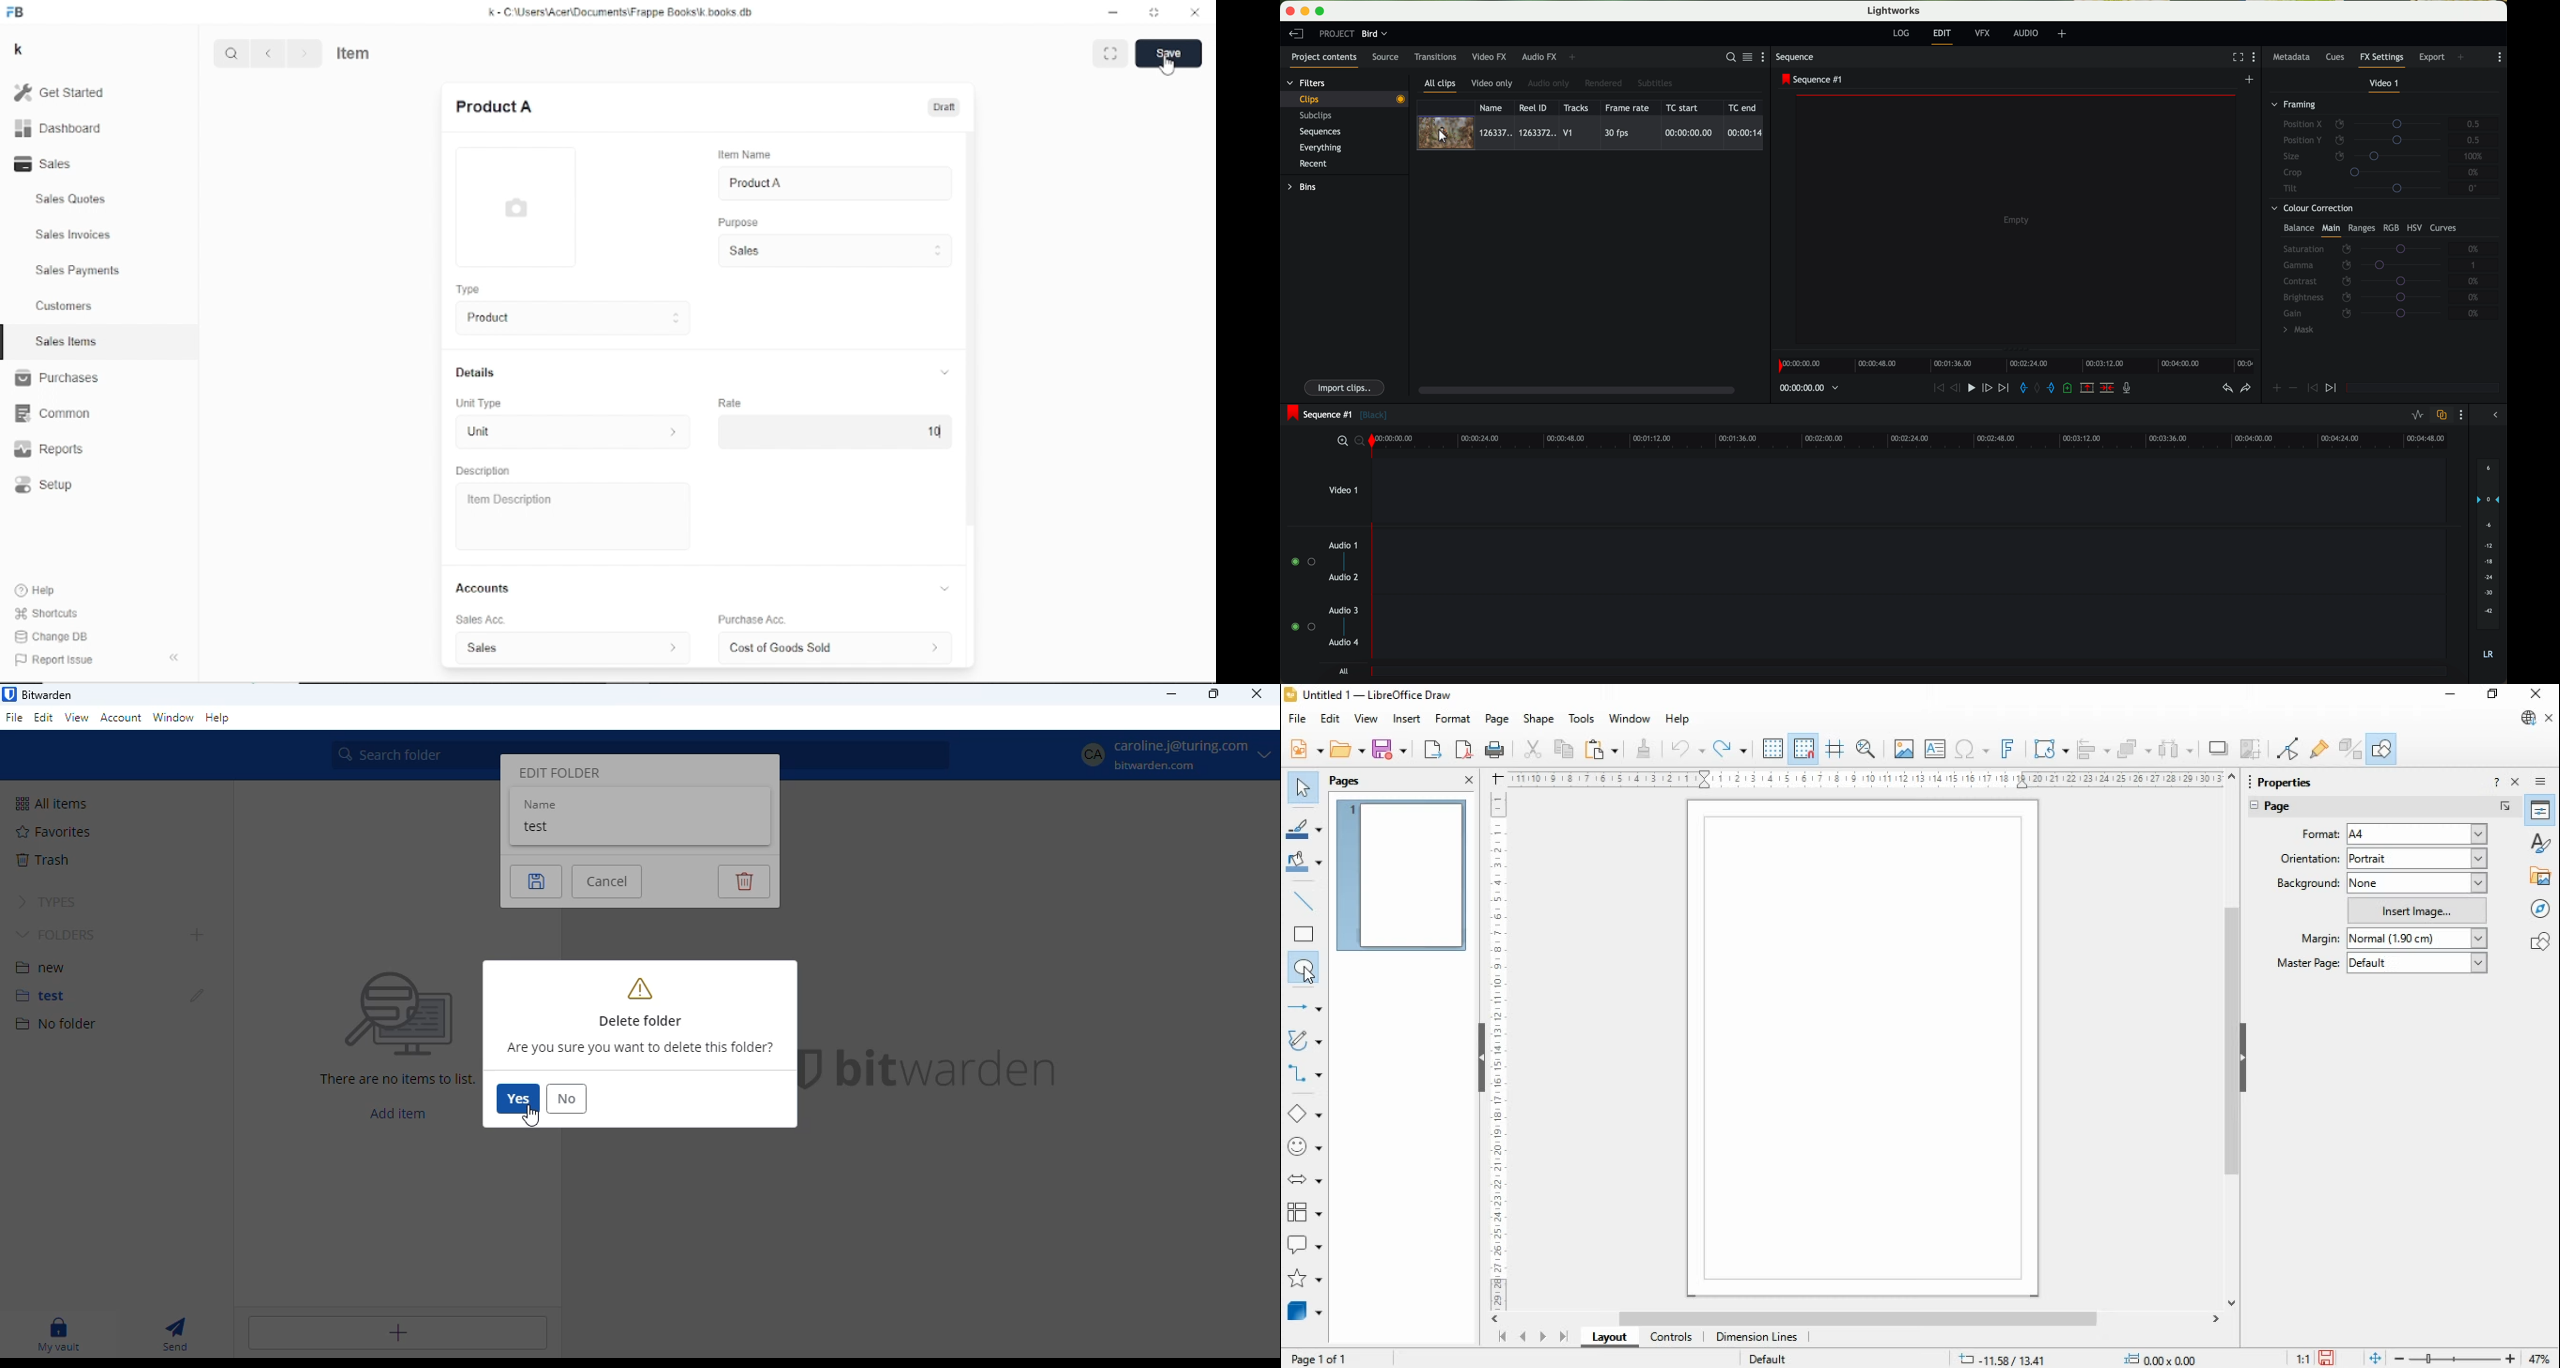 This screenshot has height=1372, width=2576. I want to click on audio, so click(2026, 33).